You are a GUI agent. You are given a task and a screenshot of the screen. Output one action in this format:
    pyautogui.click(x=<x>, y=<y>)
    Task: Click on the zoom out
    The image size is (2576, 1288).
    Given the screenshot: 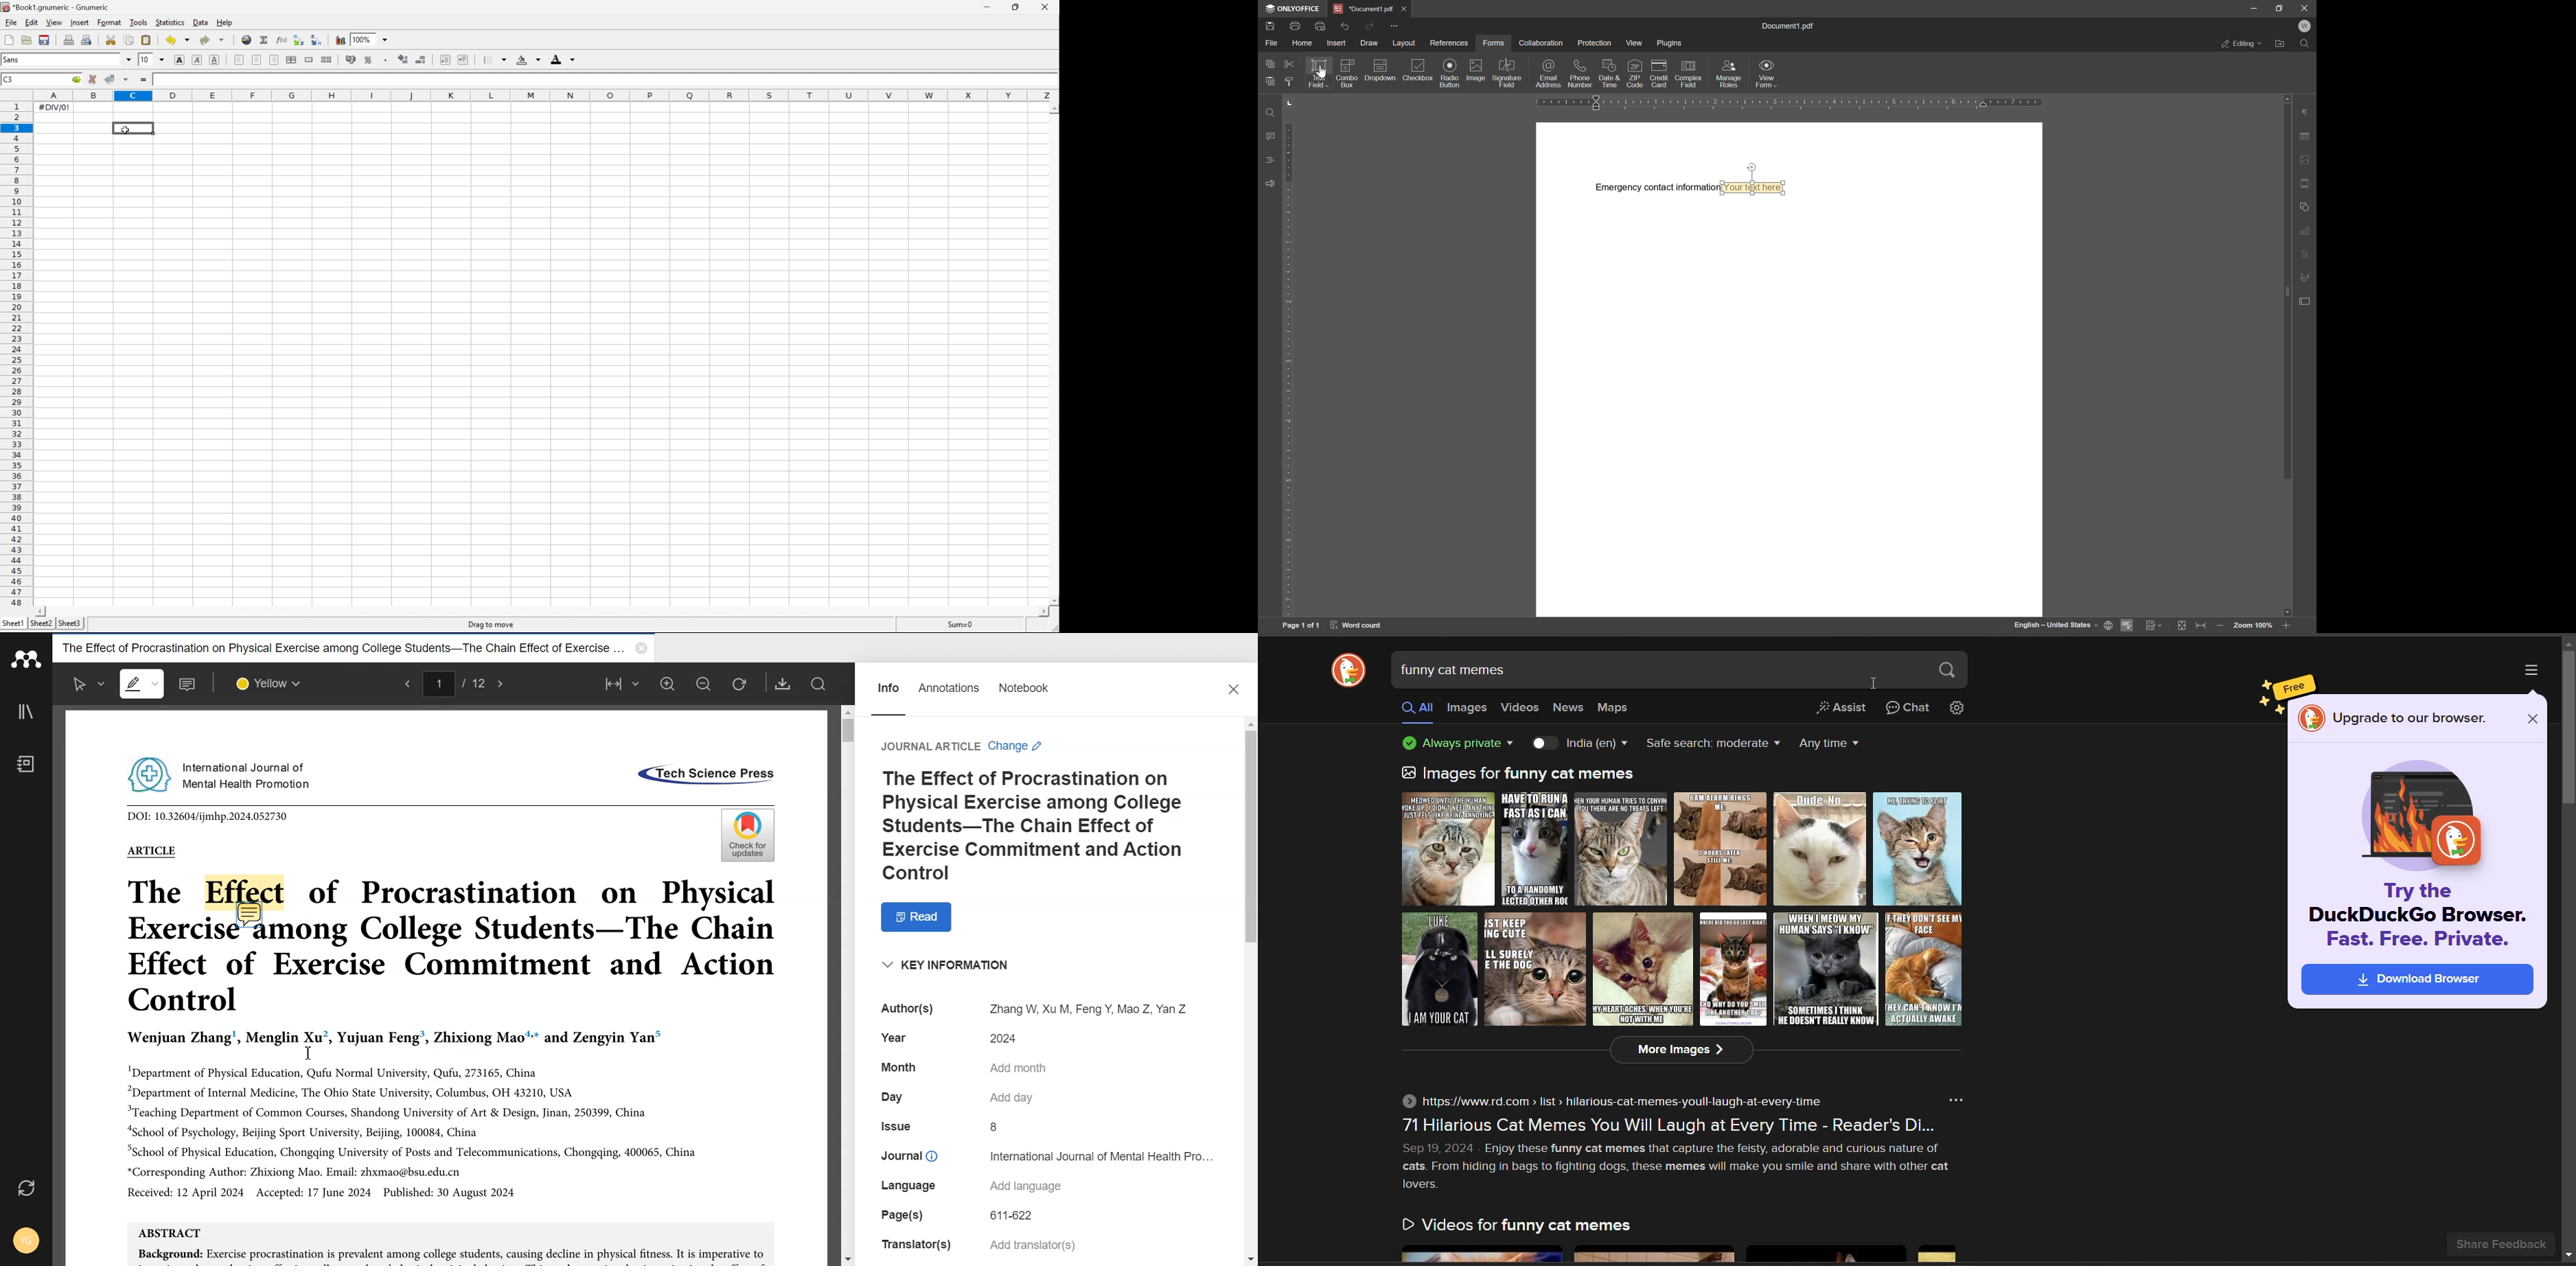 What is the action you would take?
    pyautogui.click(x=2226, y=627)
    